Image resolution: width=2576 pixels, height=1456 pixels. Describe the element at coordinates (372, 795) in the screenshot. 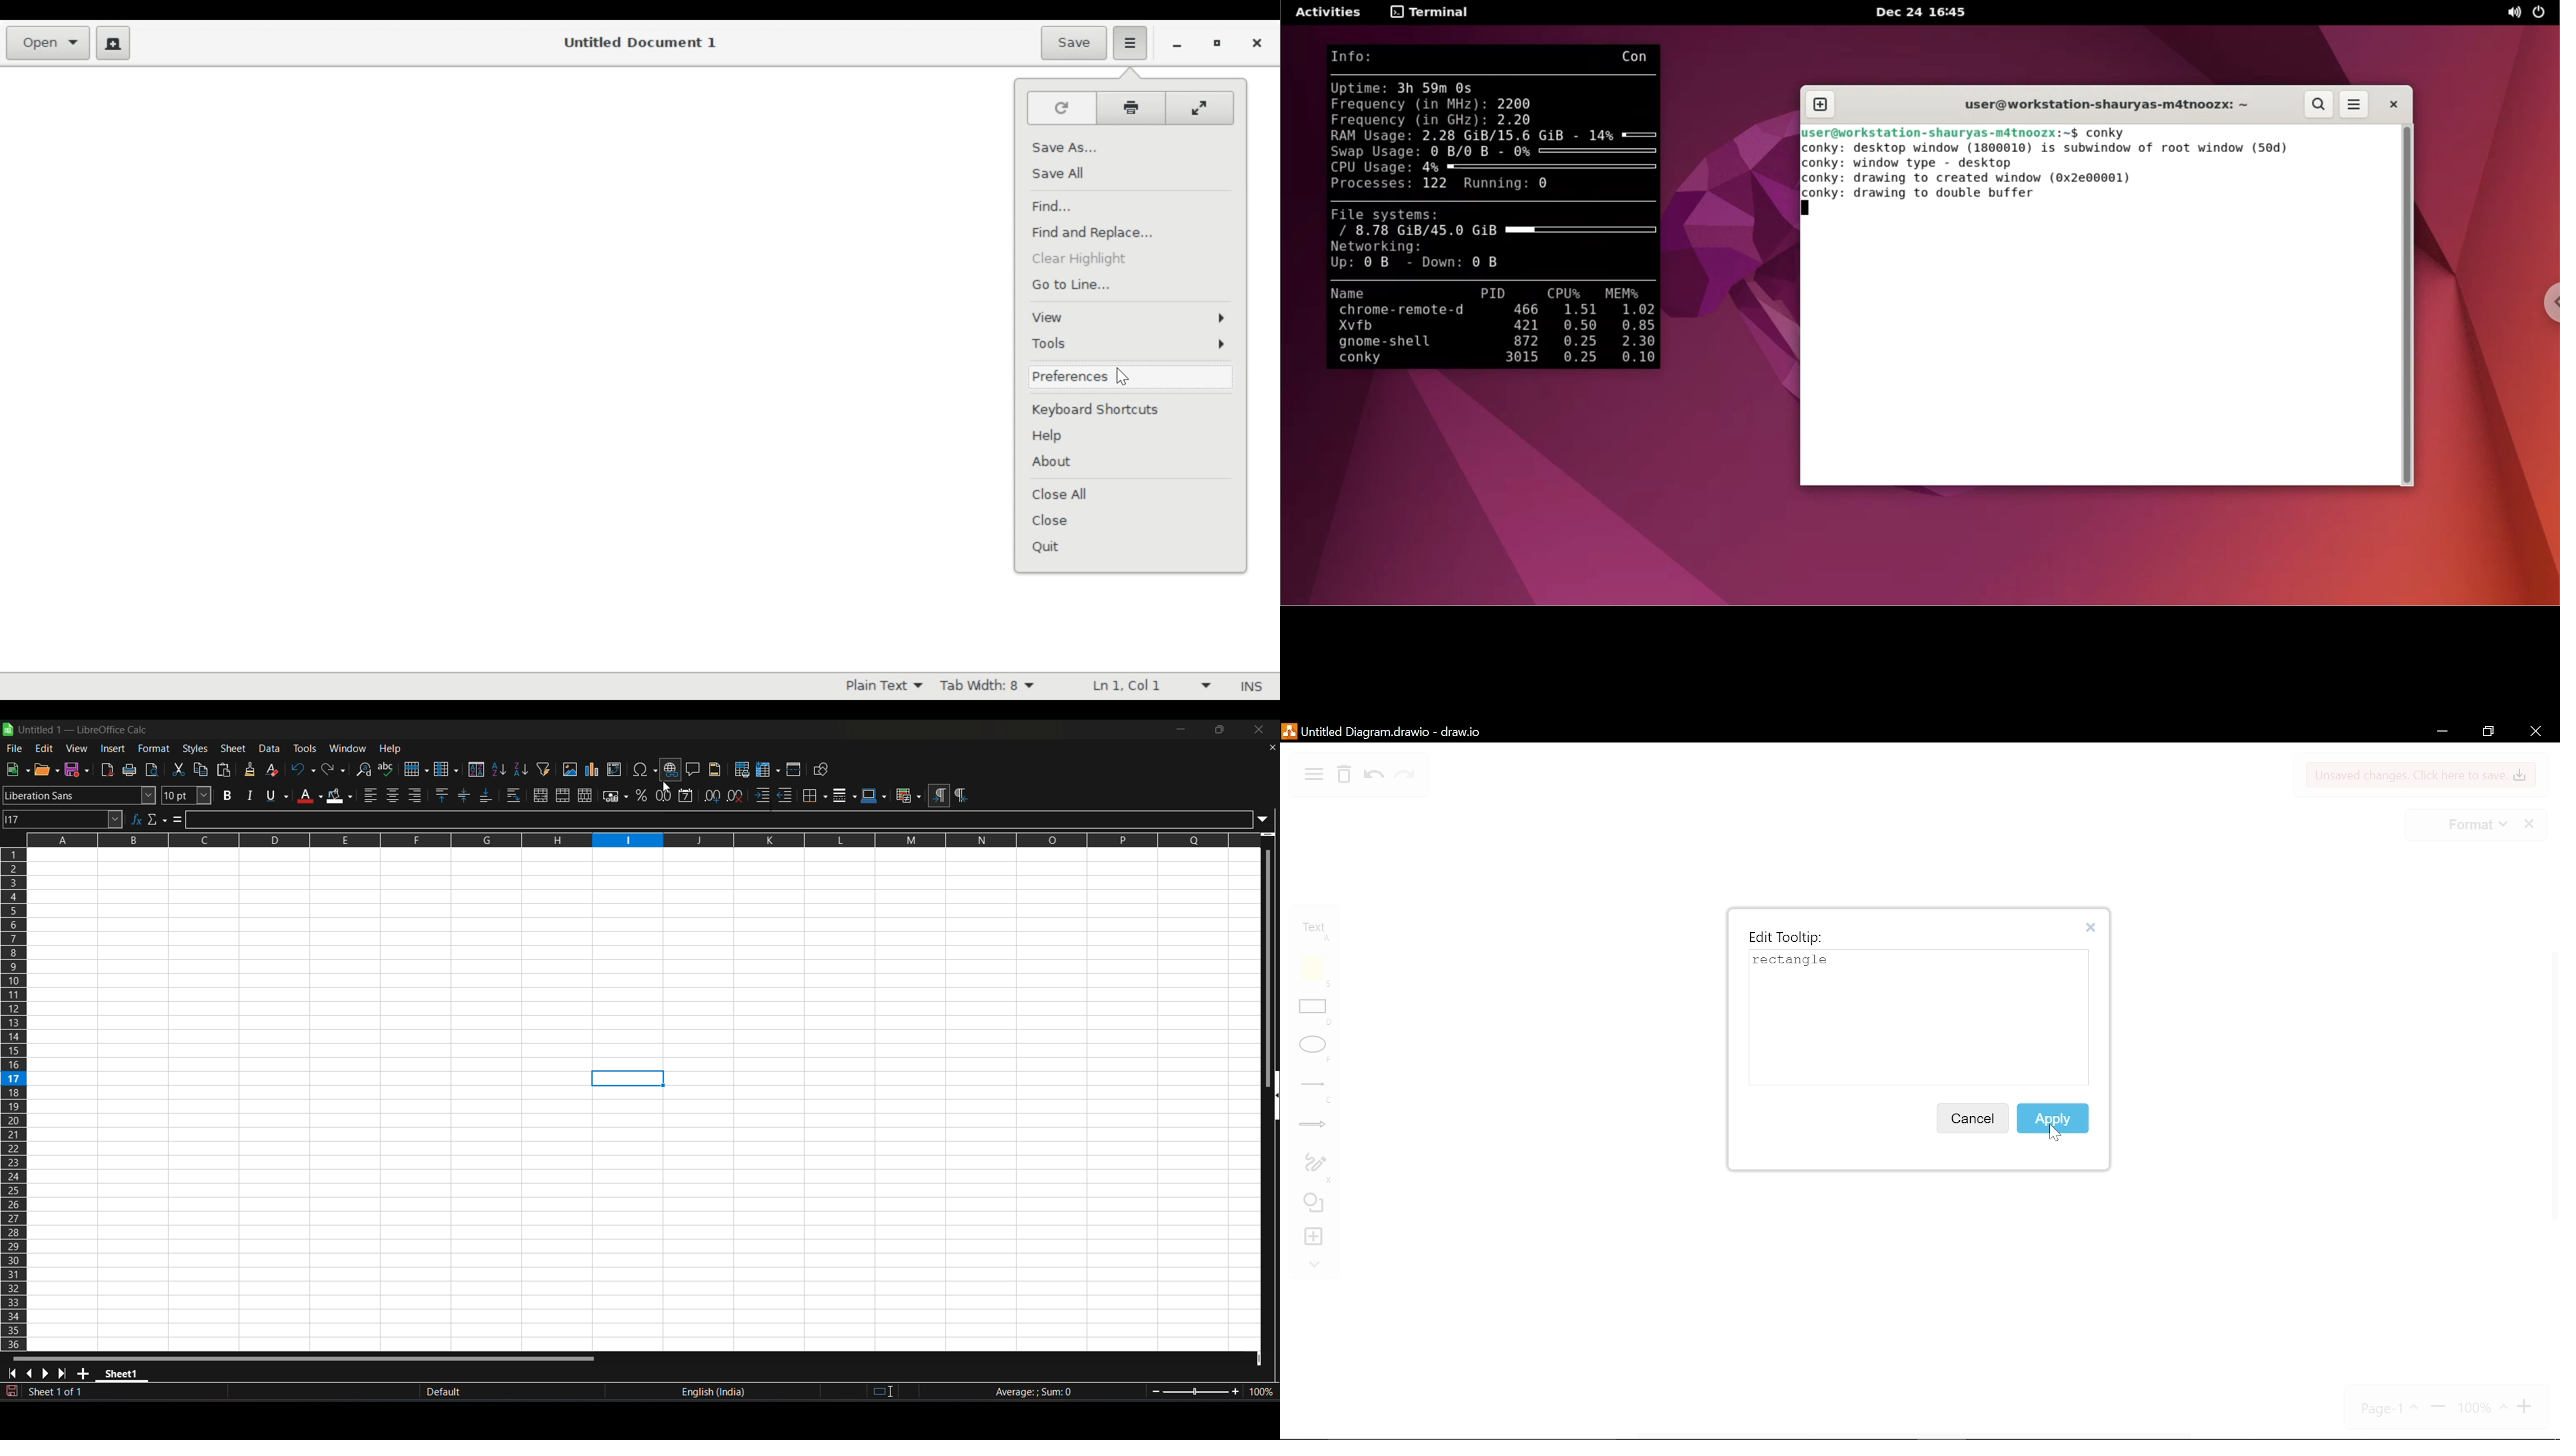

I see `align left` at that location.